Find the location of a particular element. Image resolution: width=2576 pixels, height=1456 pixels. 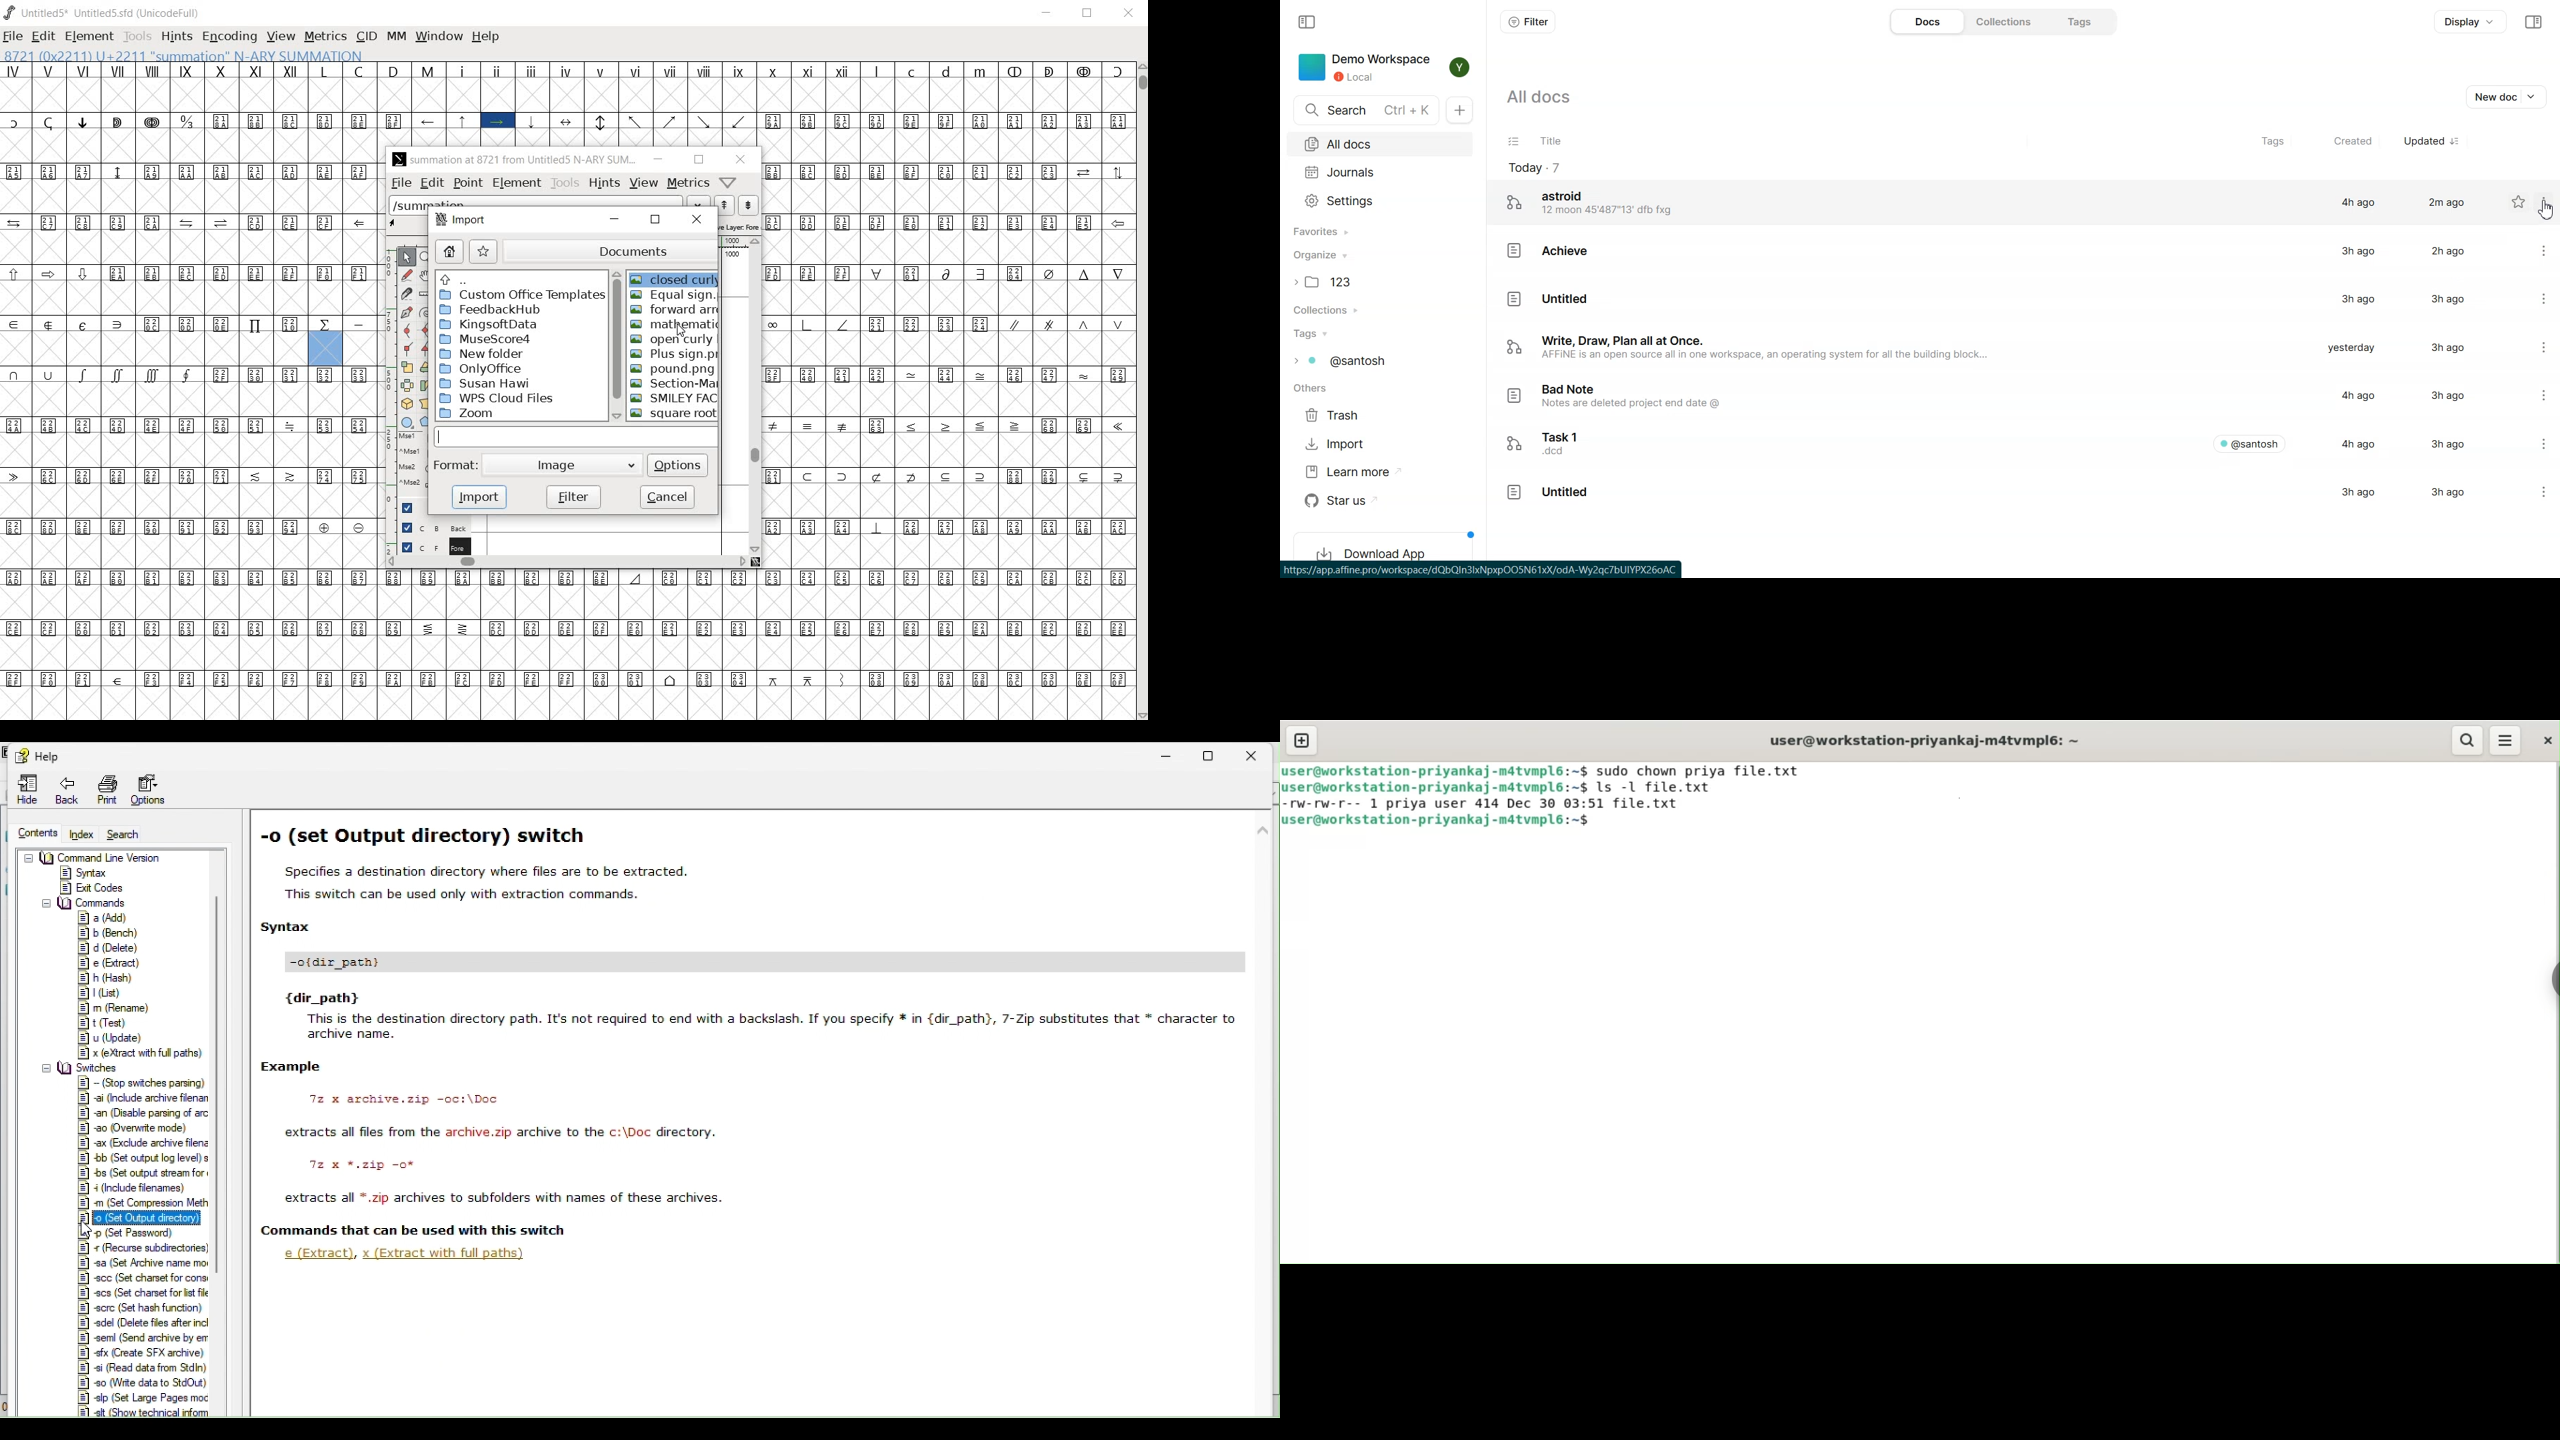

Set password is located at coordinates (129, 1232).